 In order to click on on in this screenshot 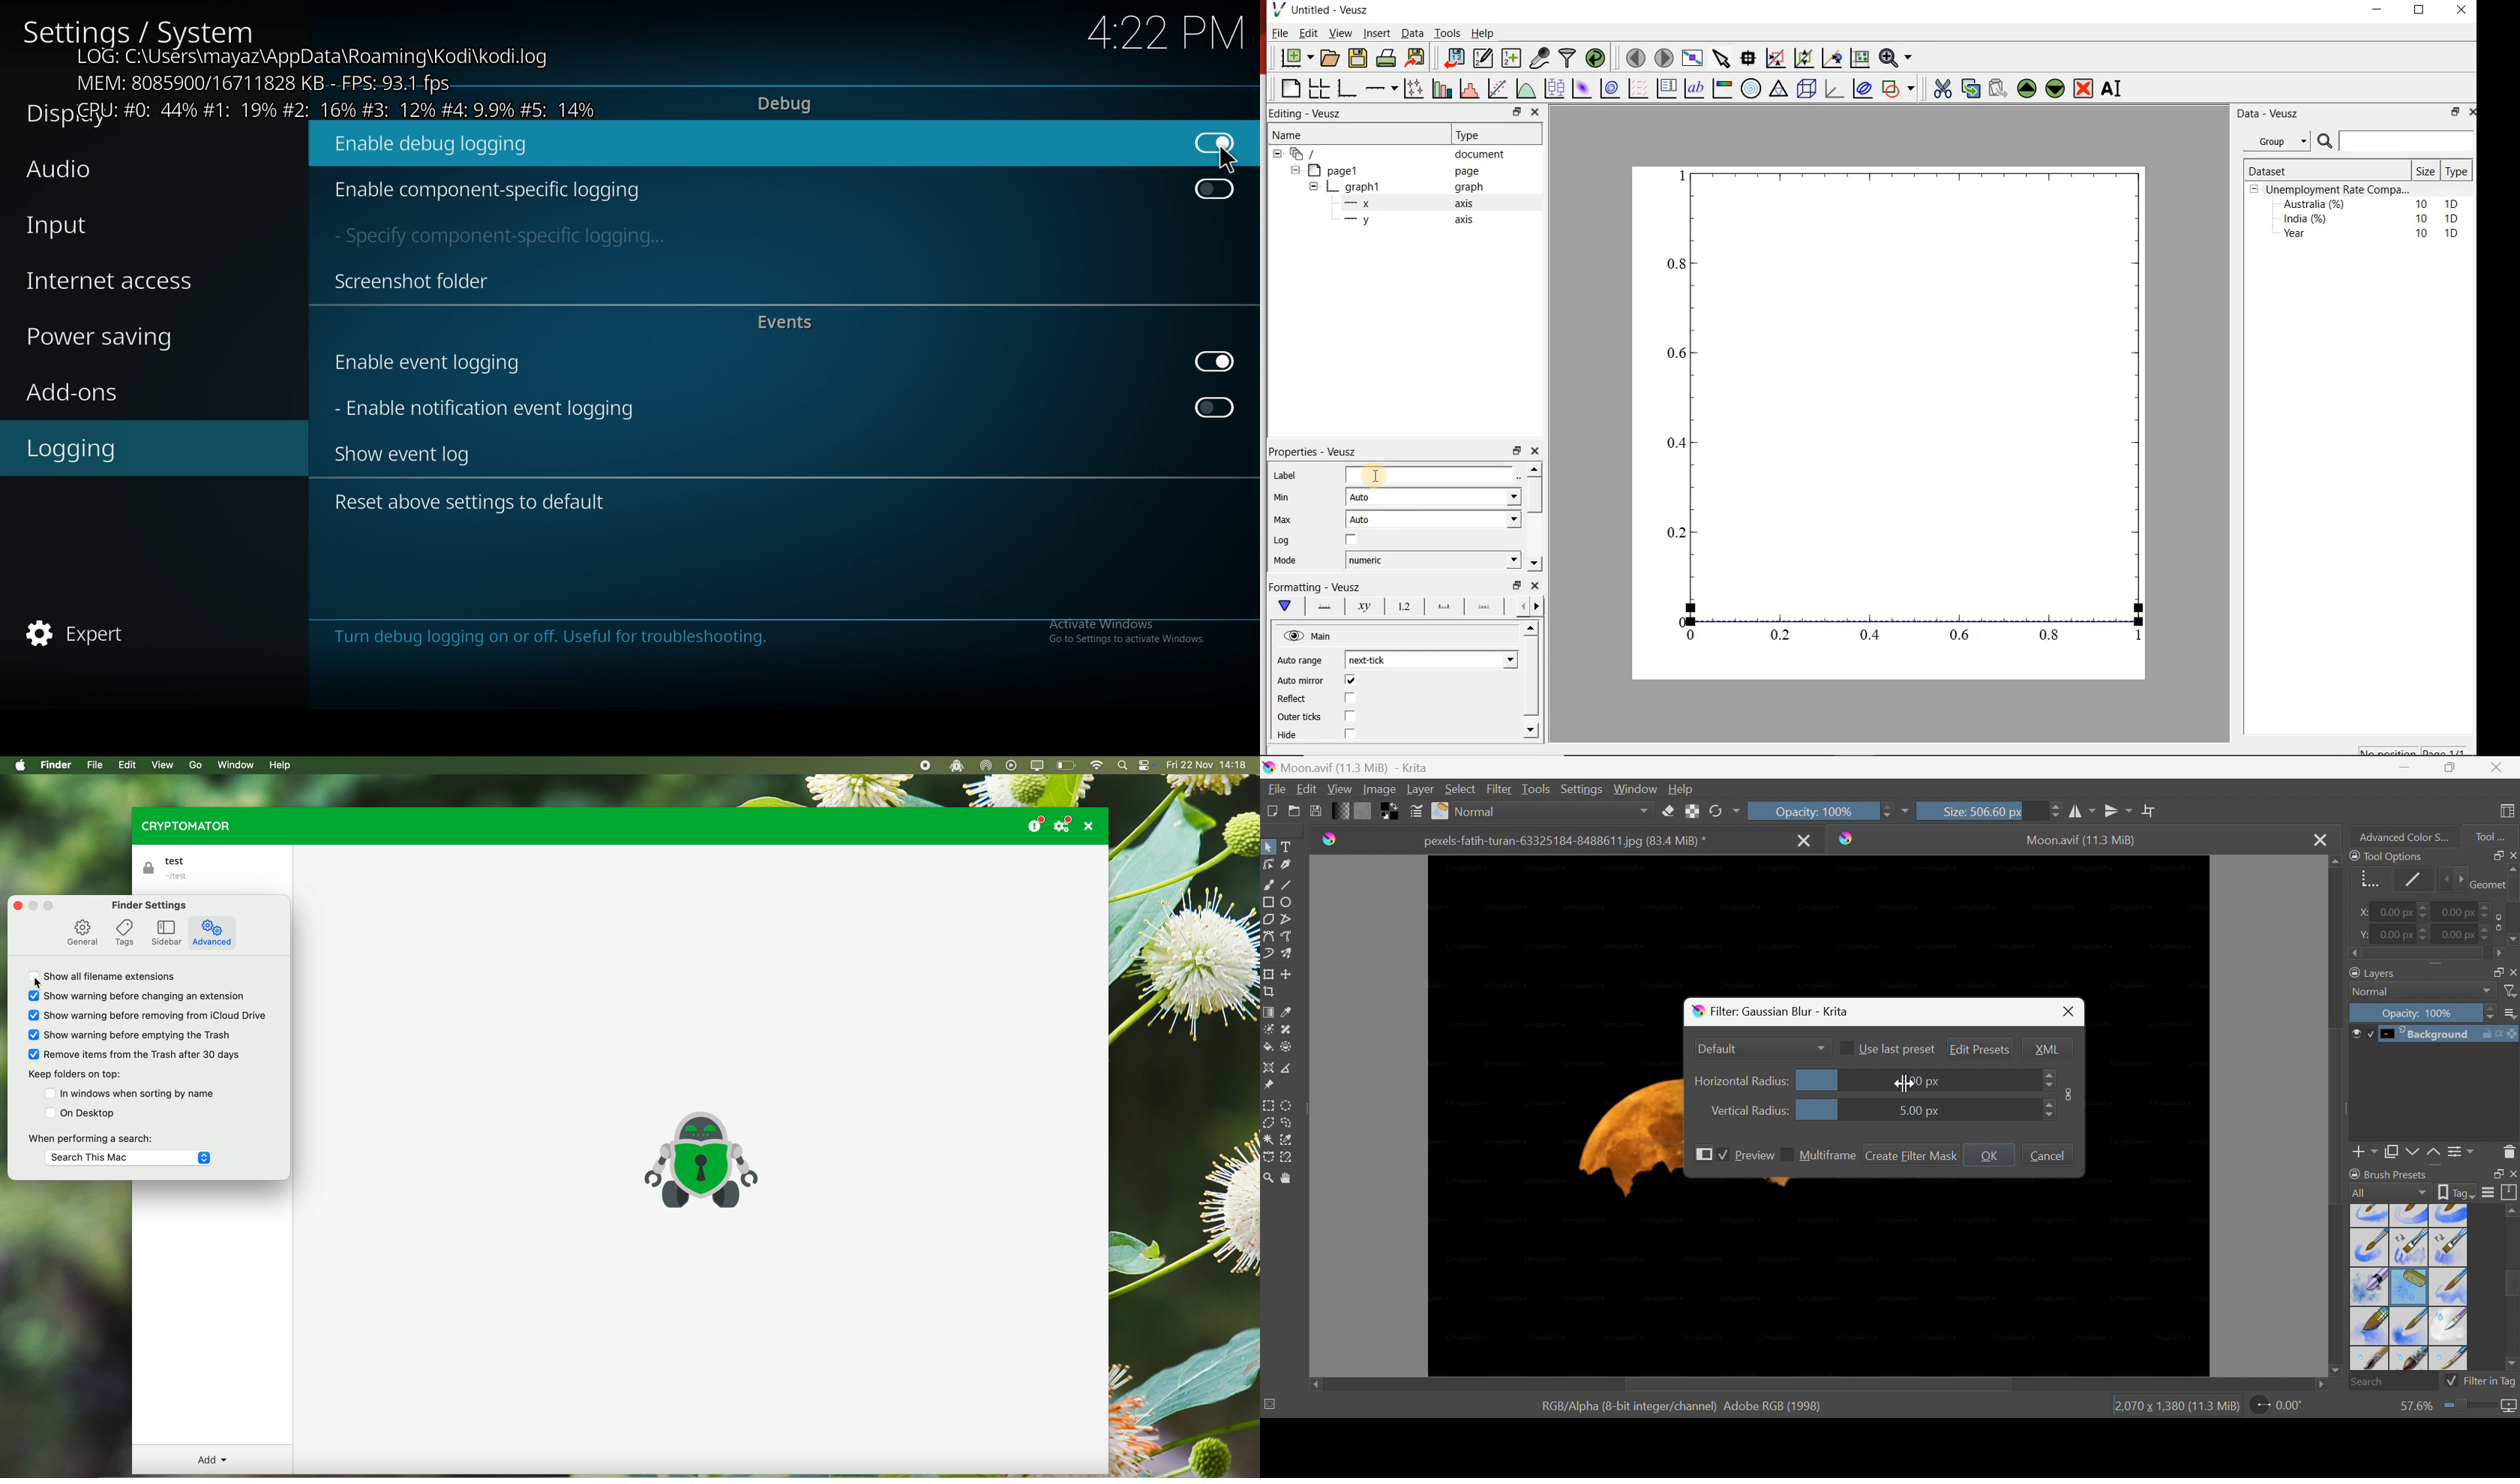, I will do `click(1214, 361)`.